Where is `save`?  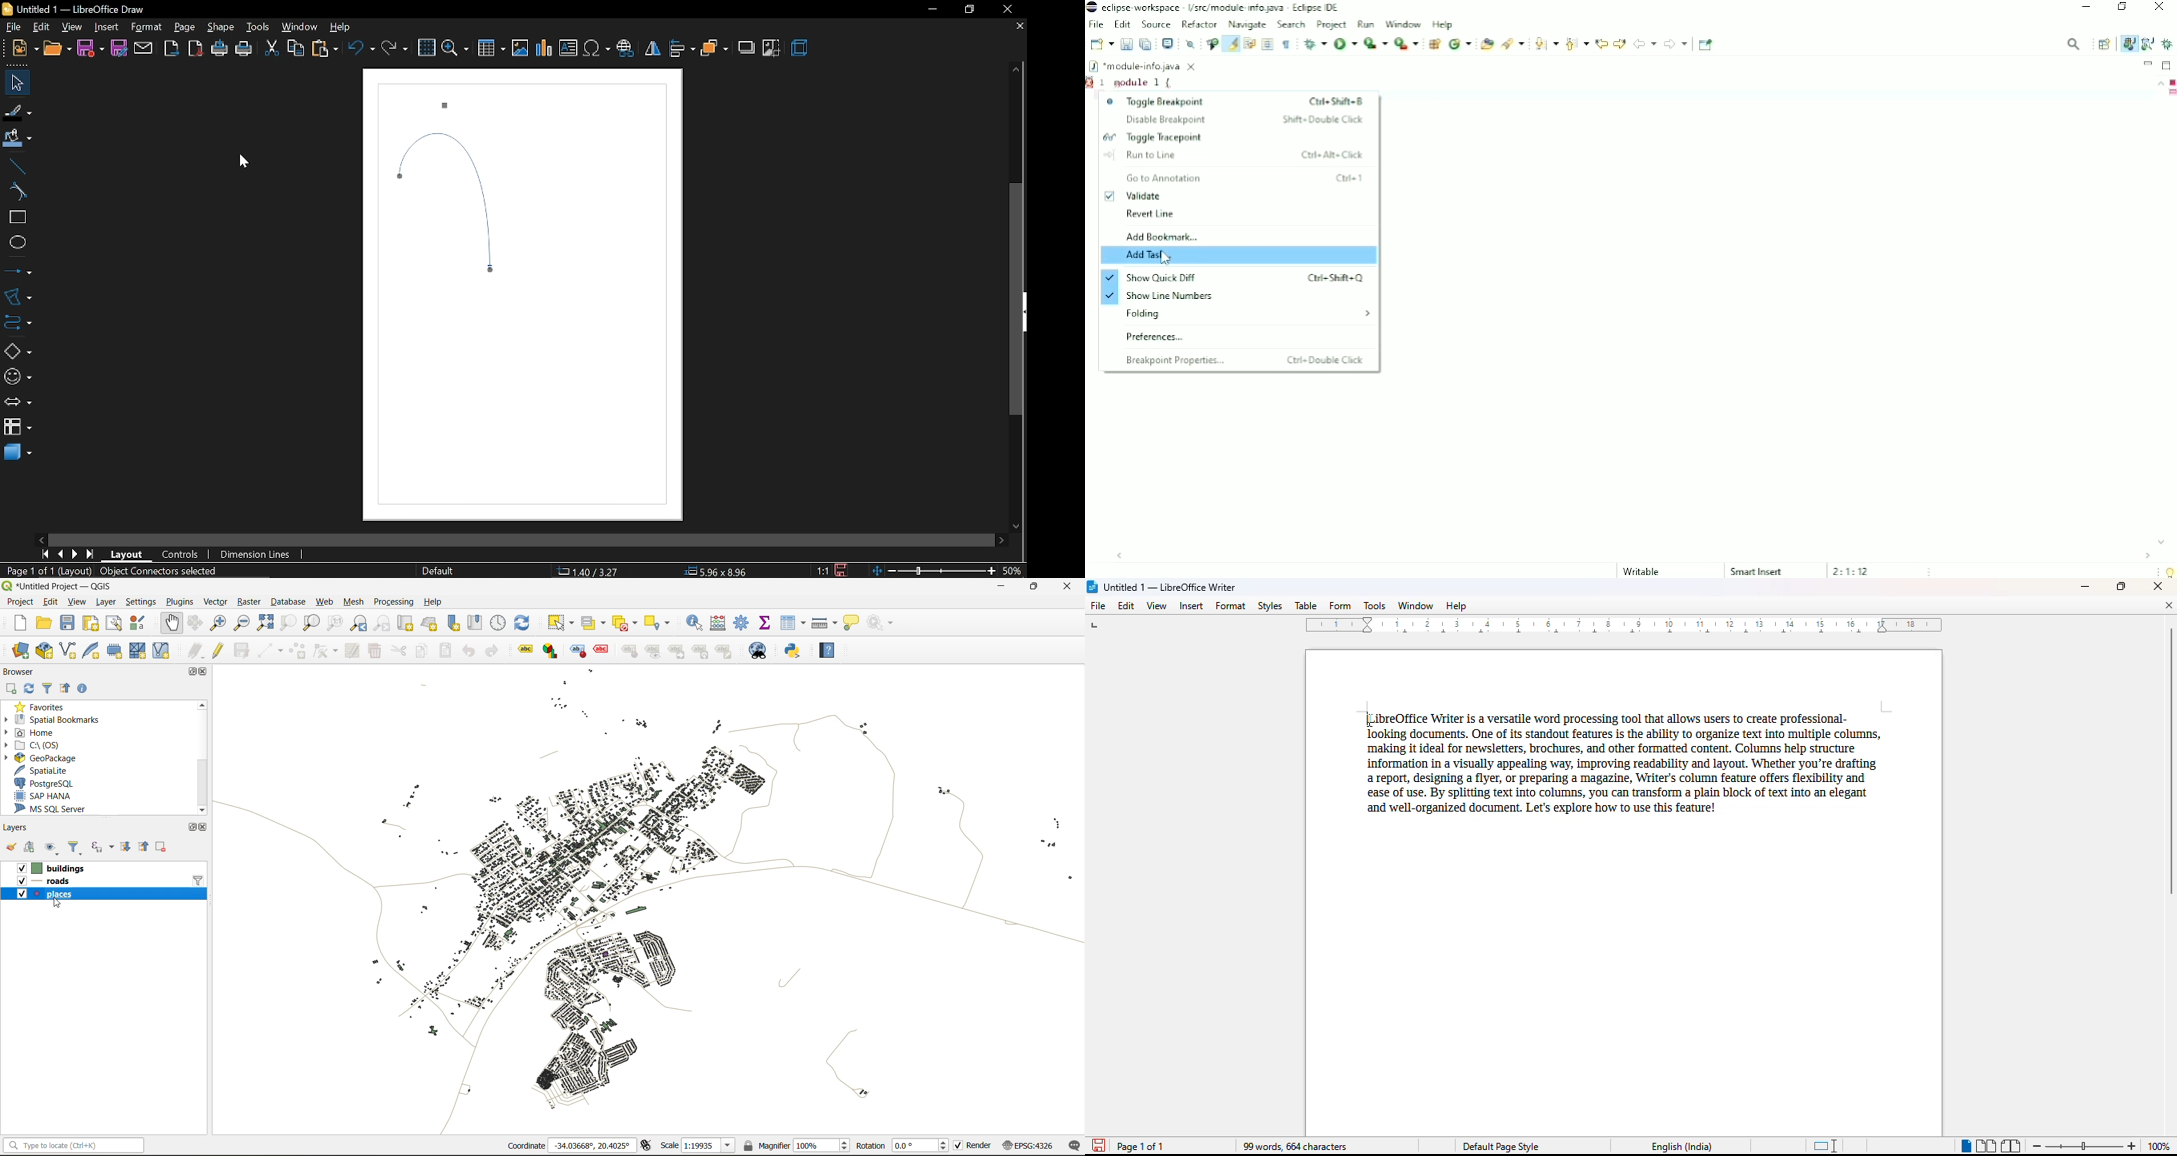
save is located at coordinates (91, 49).